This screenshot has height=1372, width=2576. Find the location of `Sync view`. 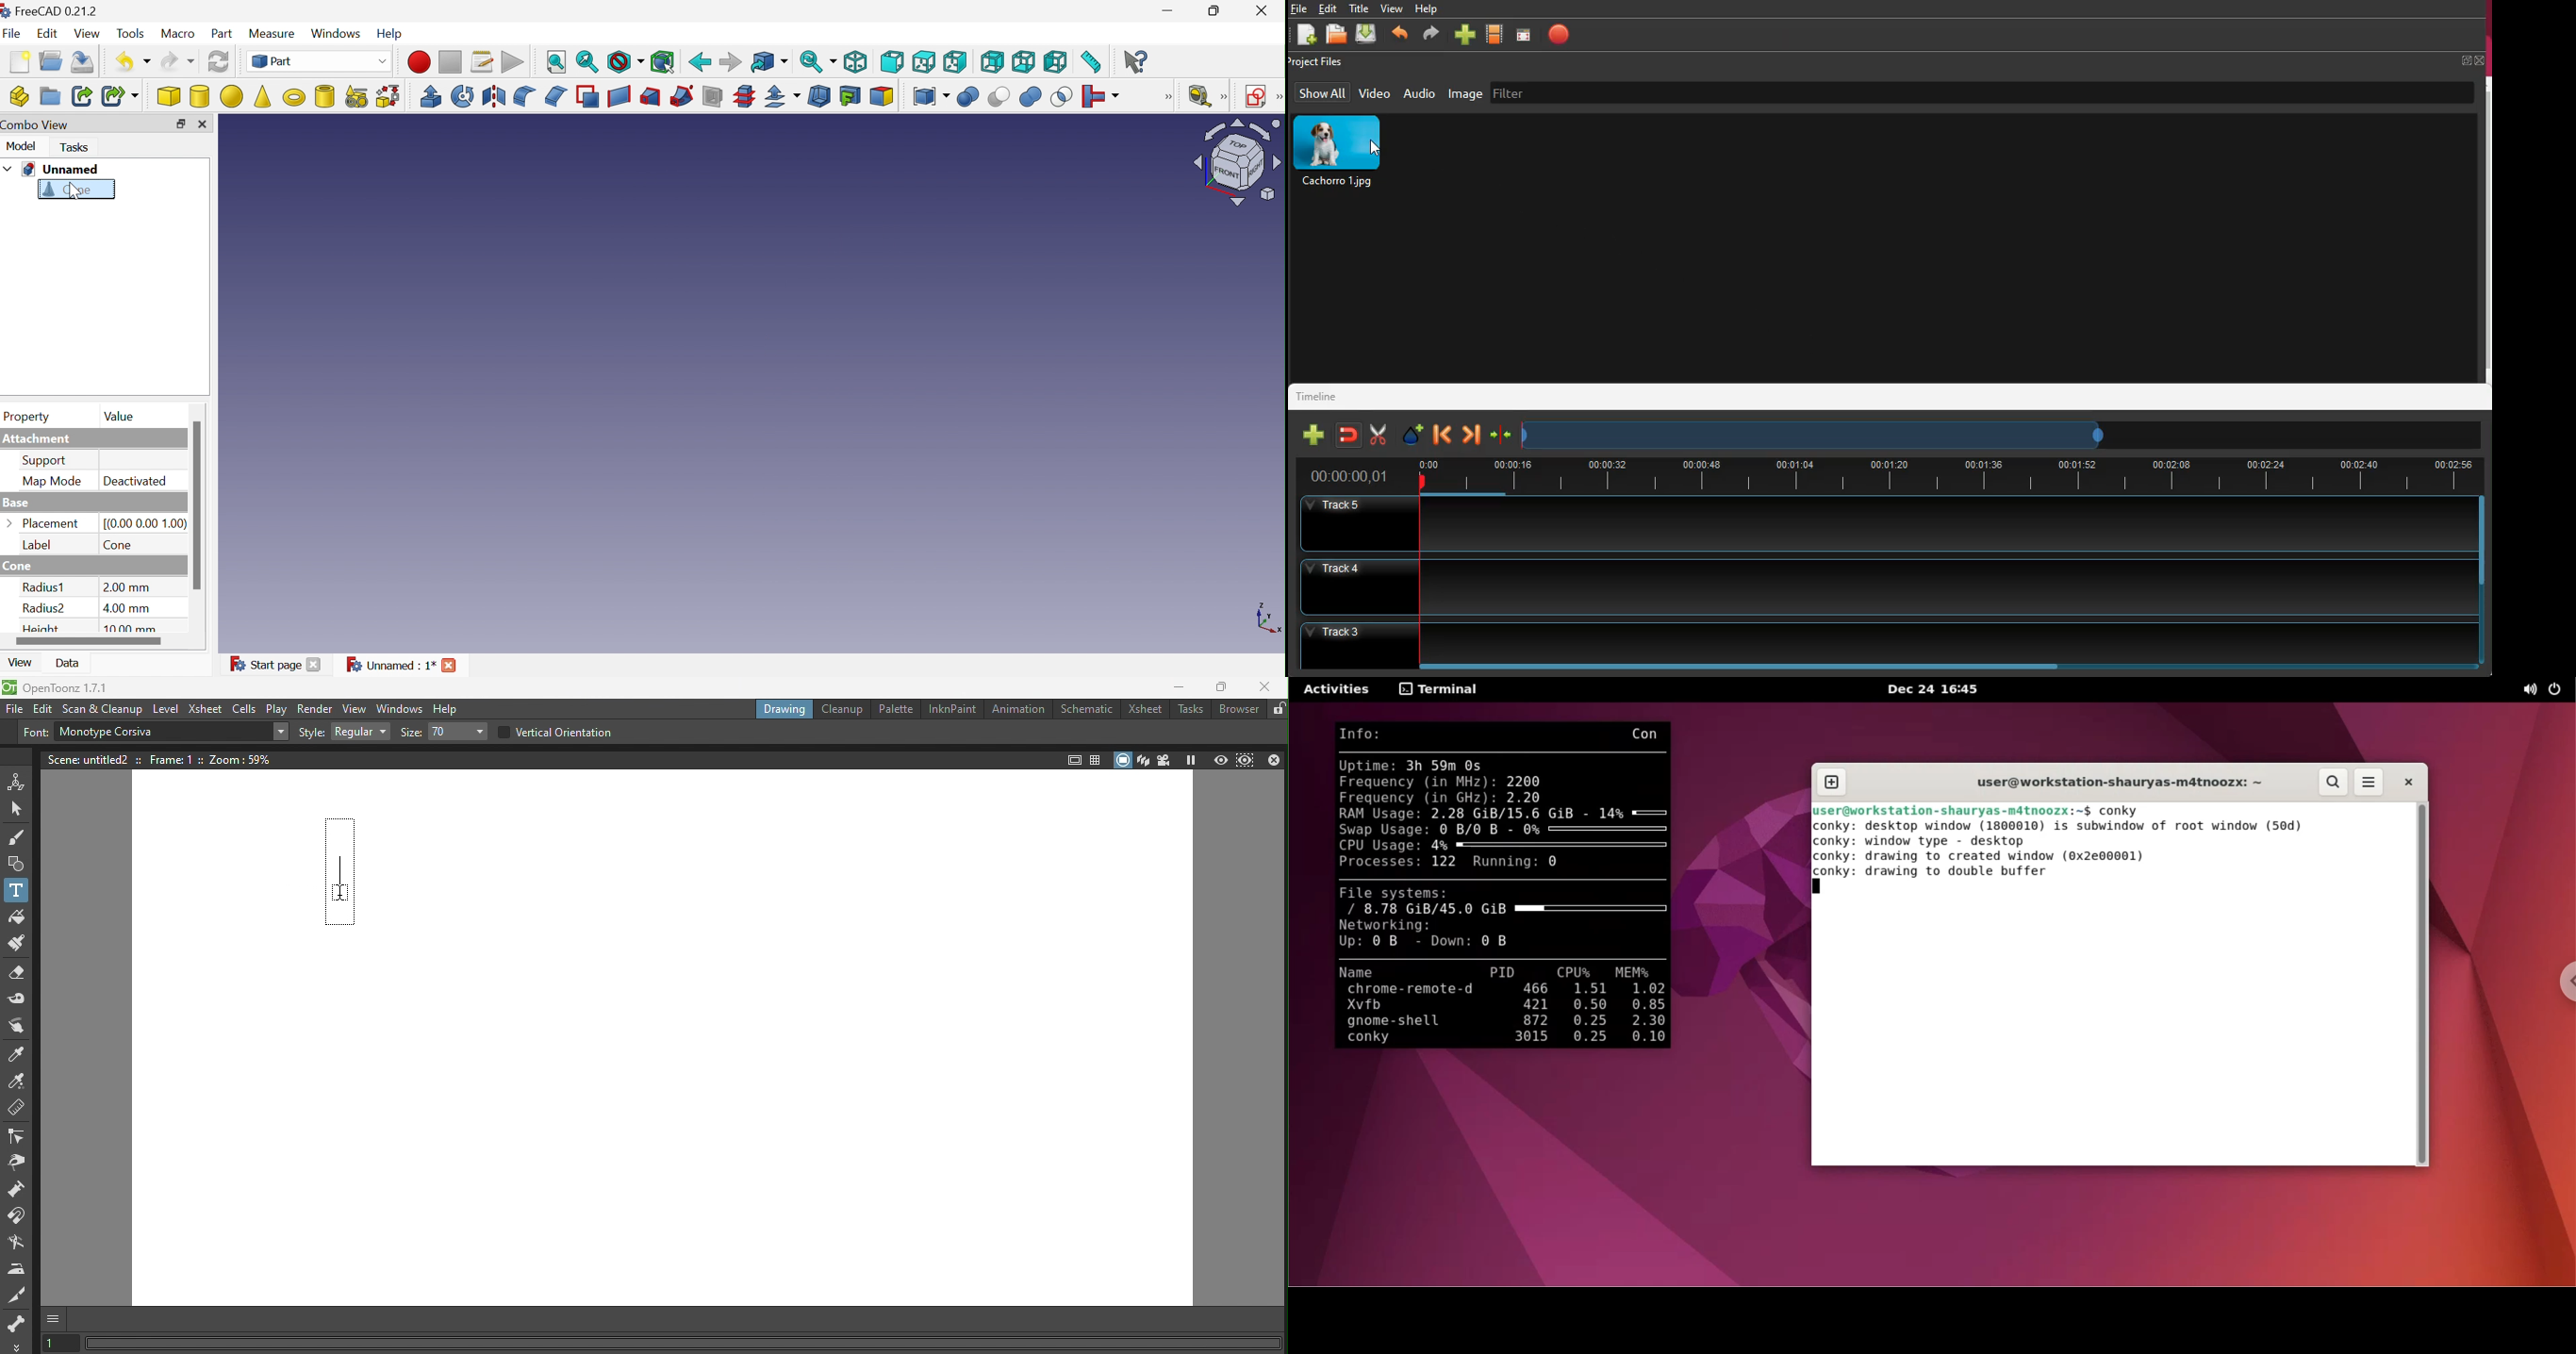

Sync view is located at coordinates (818, 61).